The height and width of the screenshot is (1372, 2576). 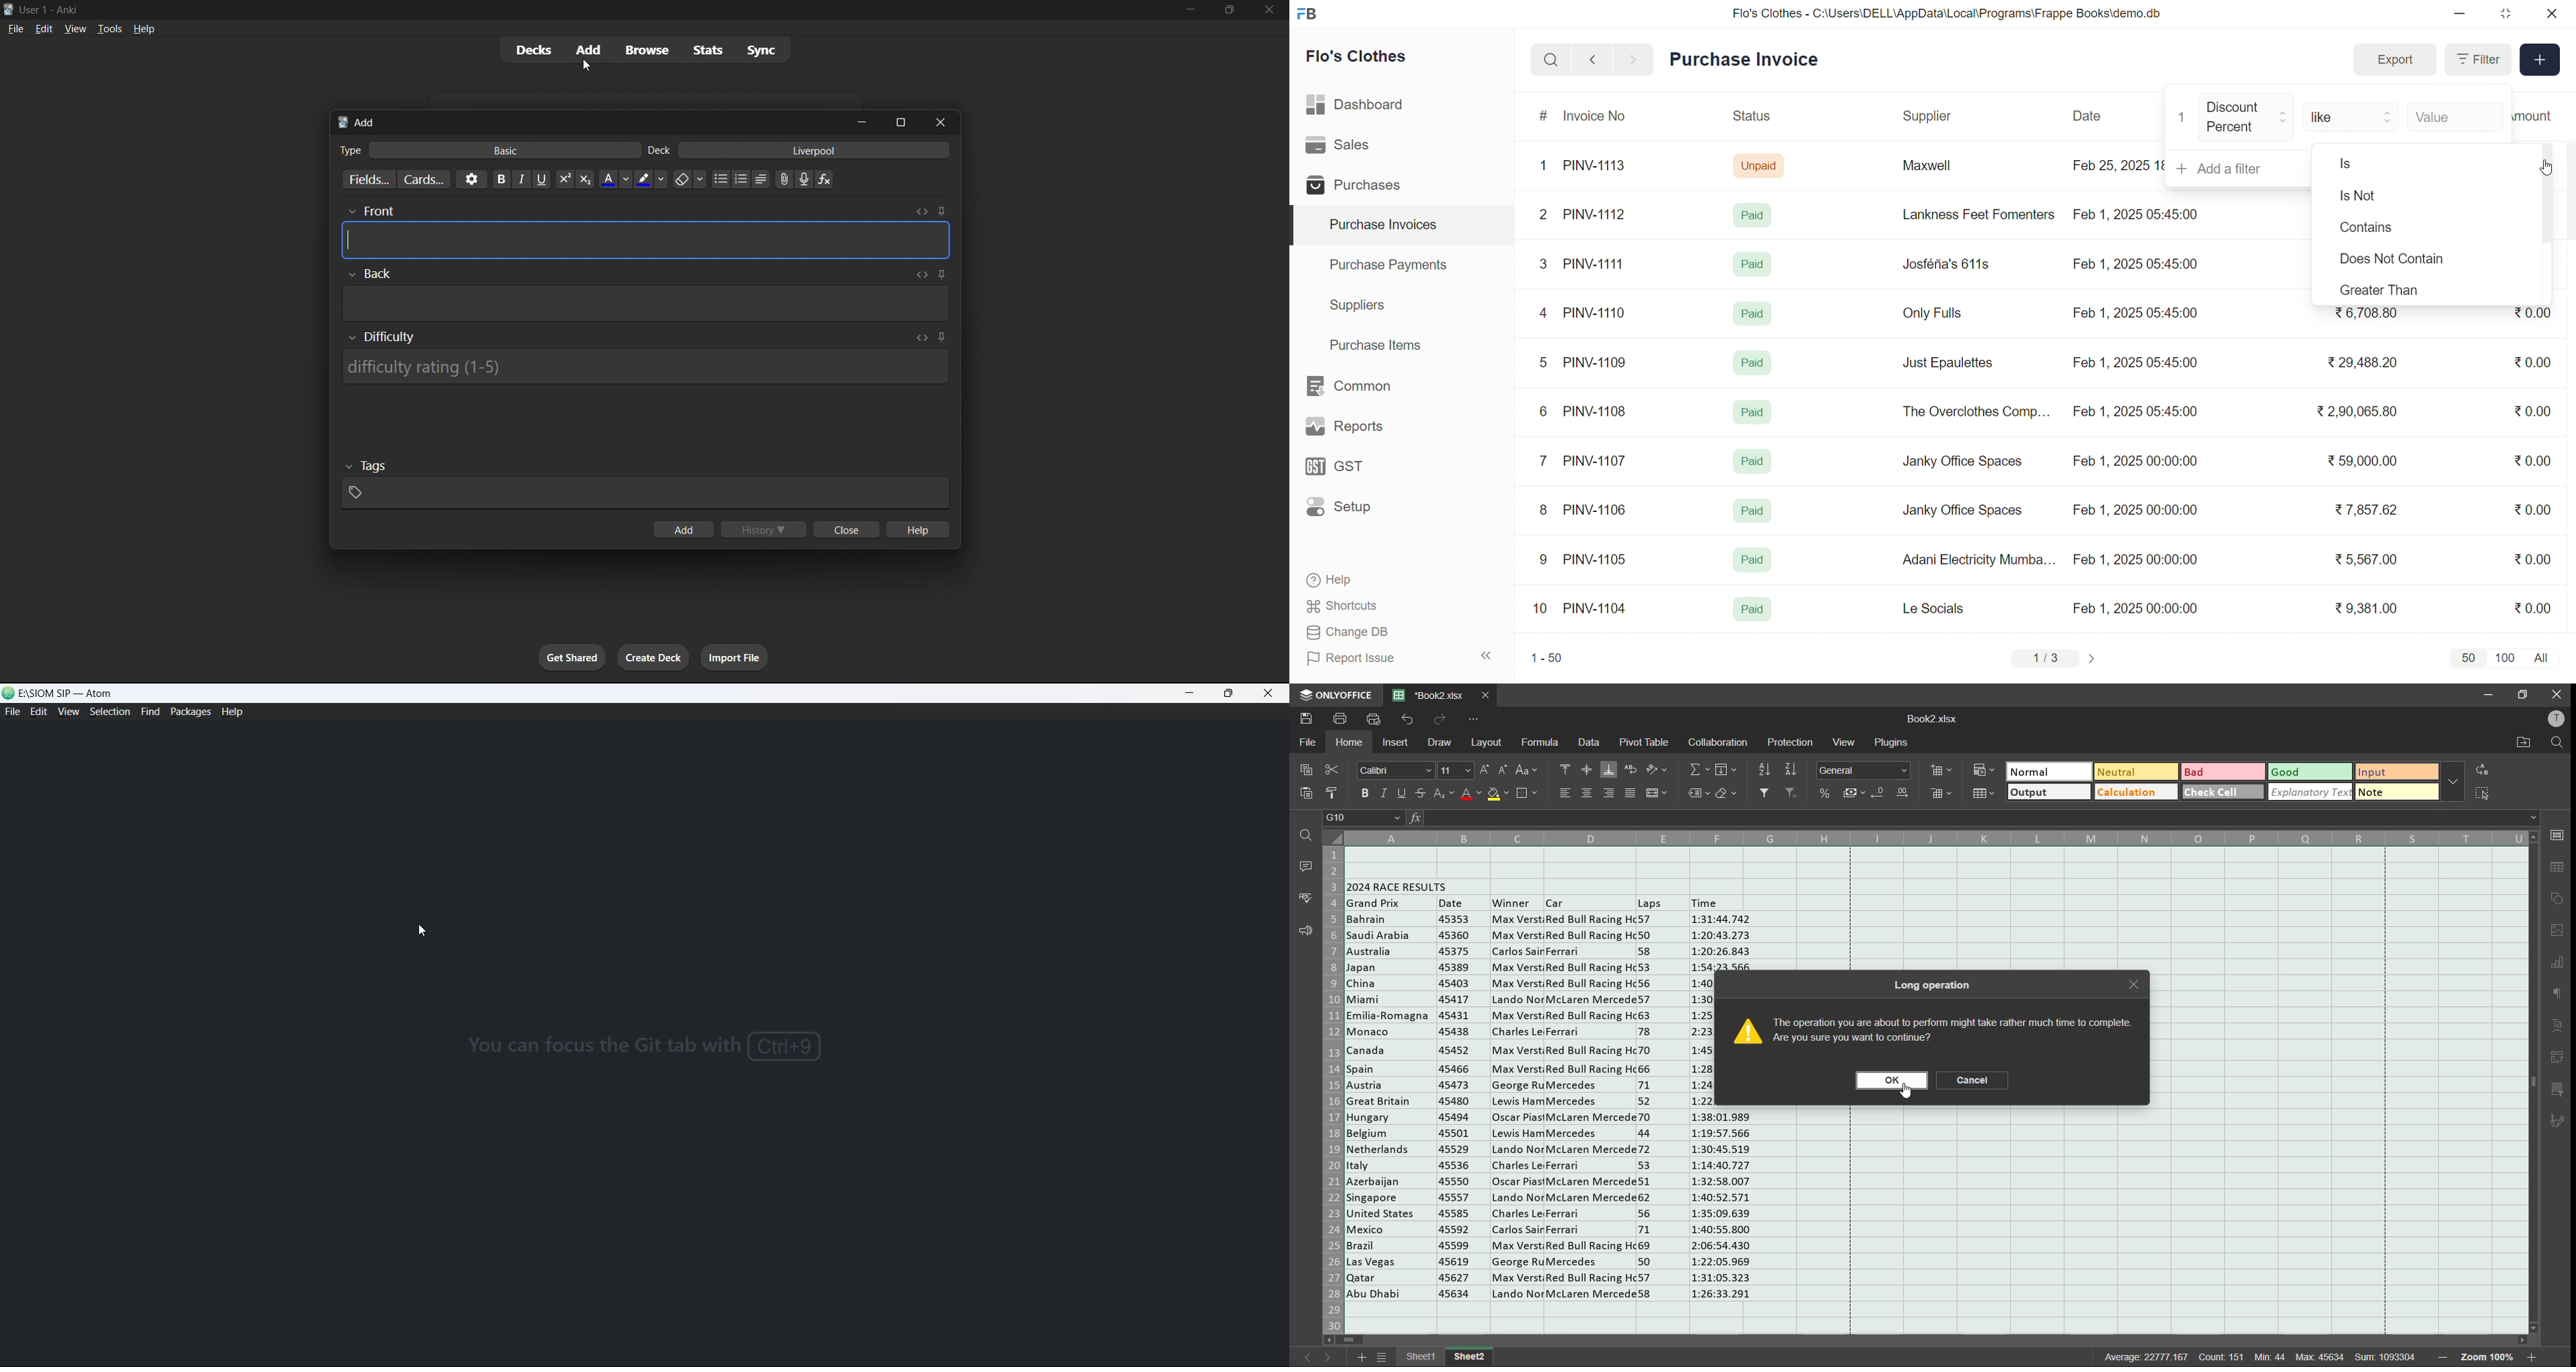 I want to click on align right, so click(x=1610, y=794).